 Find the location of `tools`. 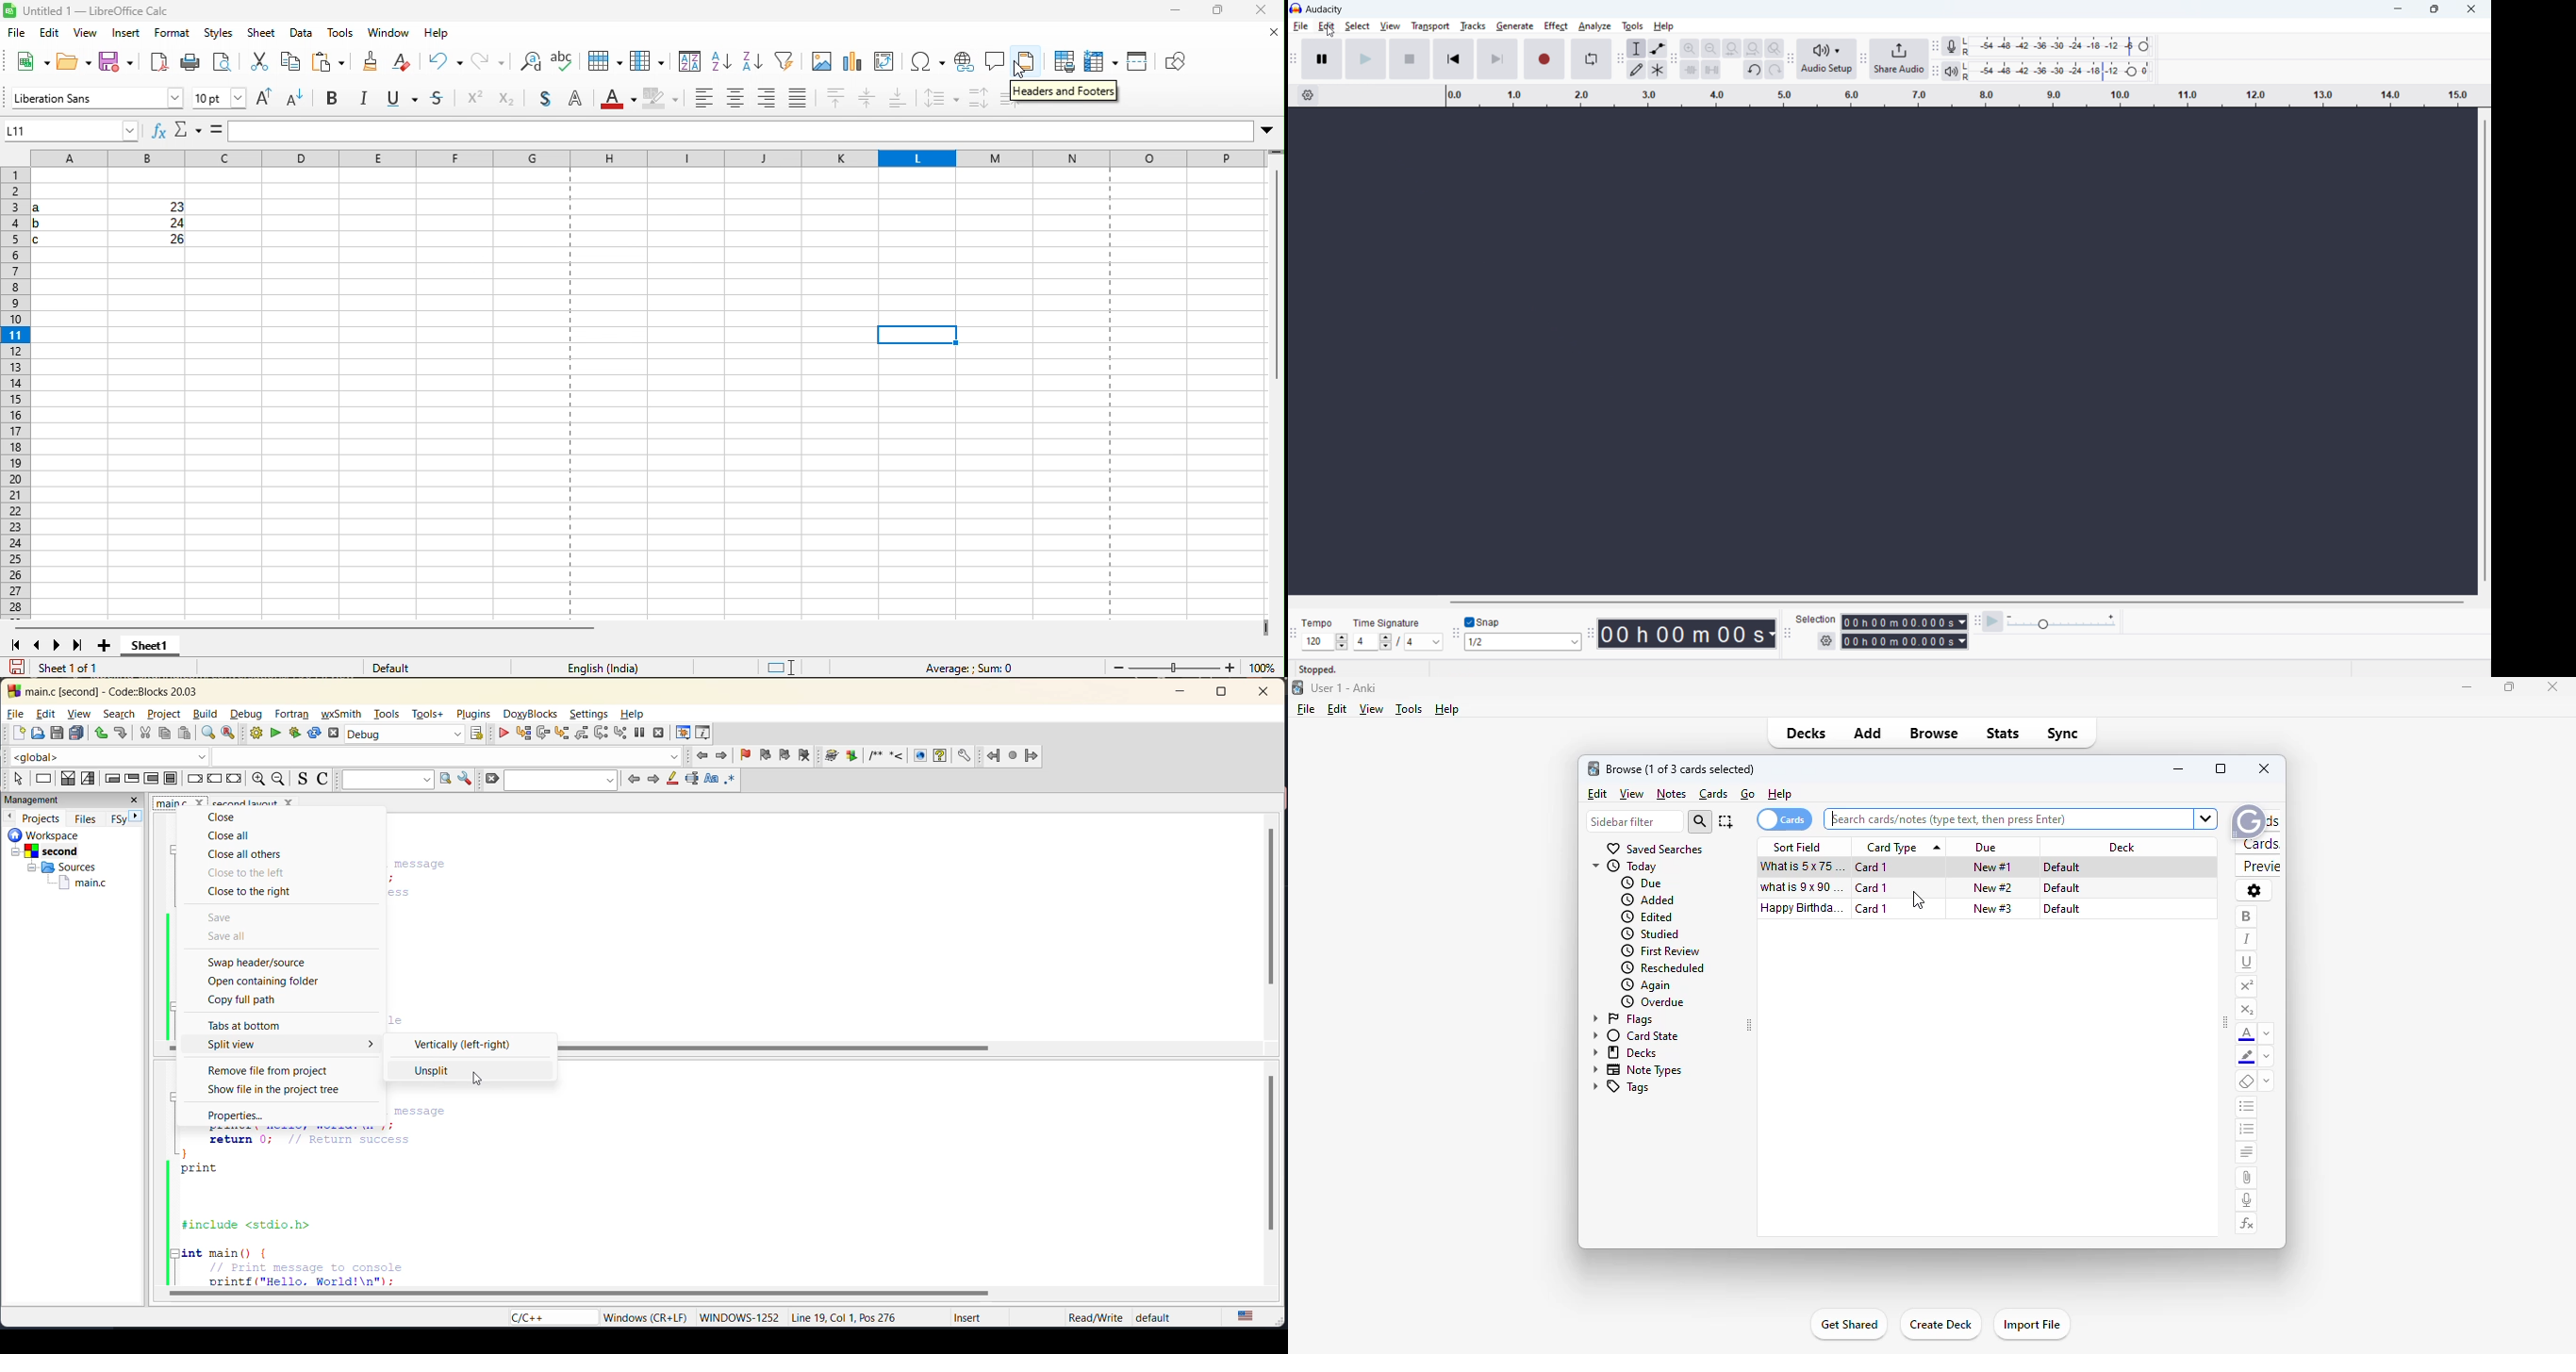

tools is located at coordinates (339, 36).